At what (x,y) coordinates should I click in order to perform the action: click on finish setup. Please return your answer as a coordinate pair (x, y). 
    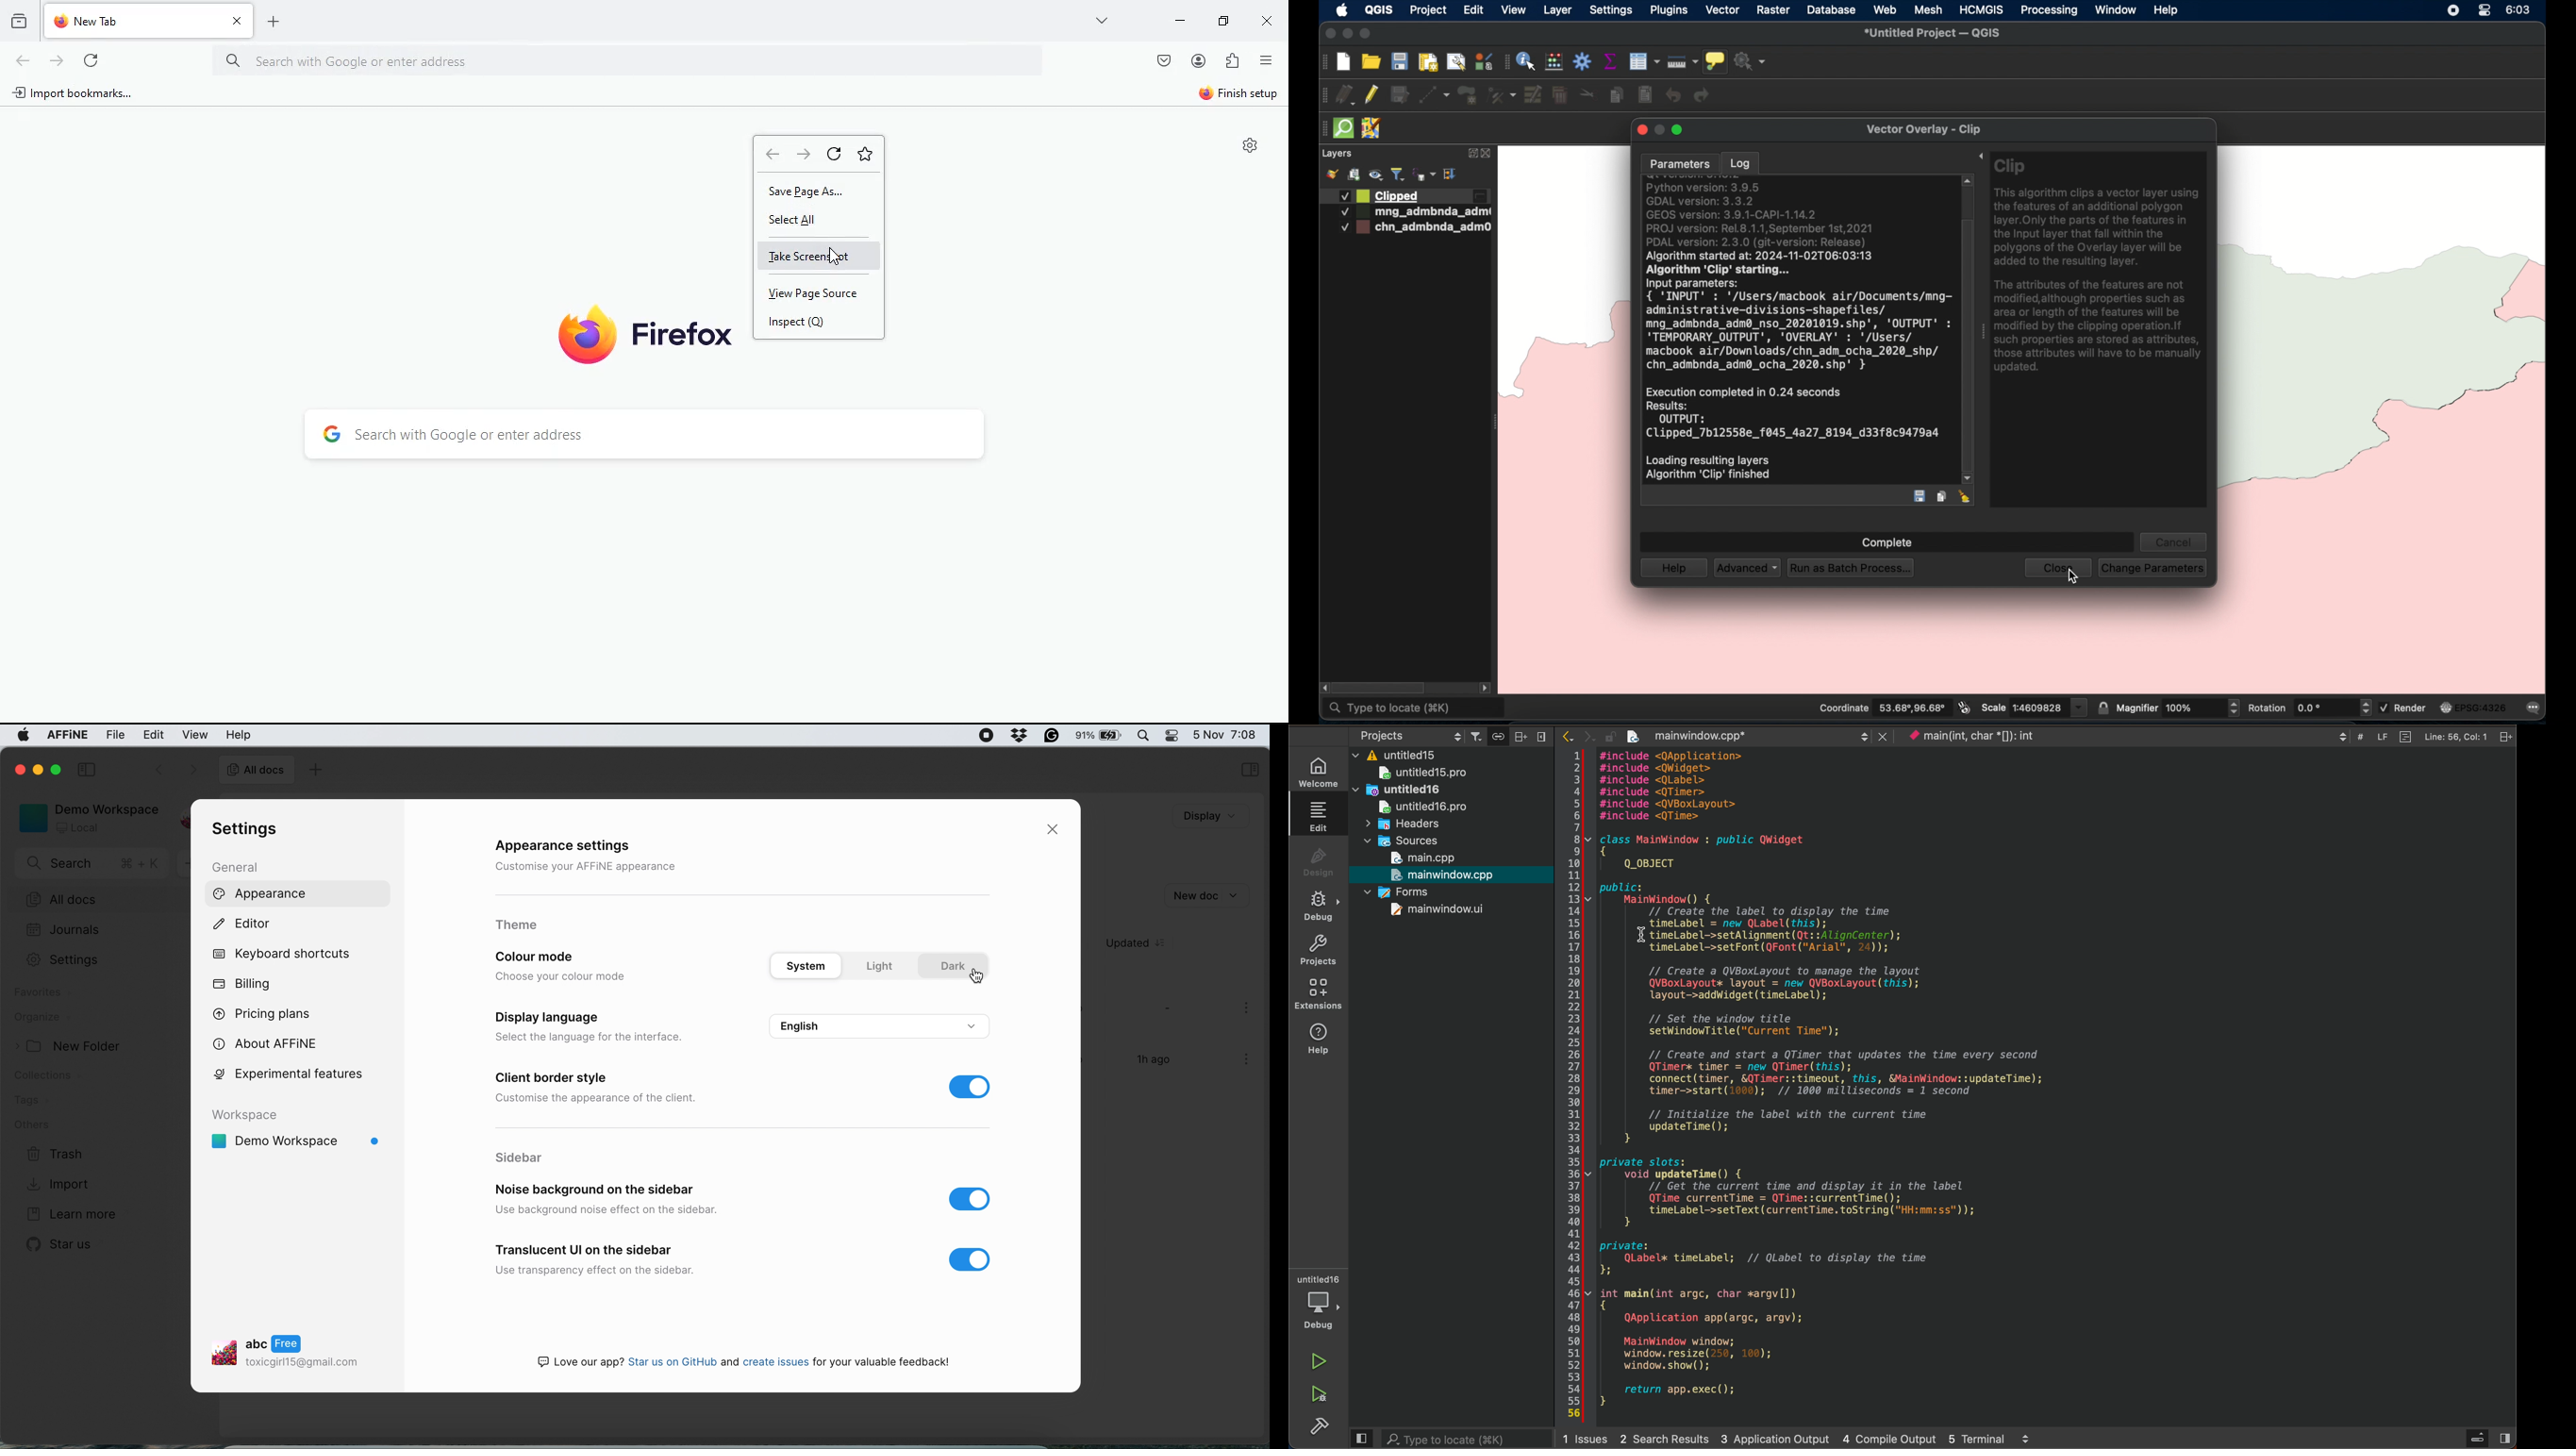
    Looking at the image, I should click on (1238, 95).